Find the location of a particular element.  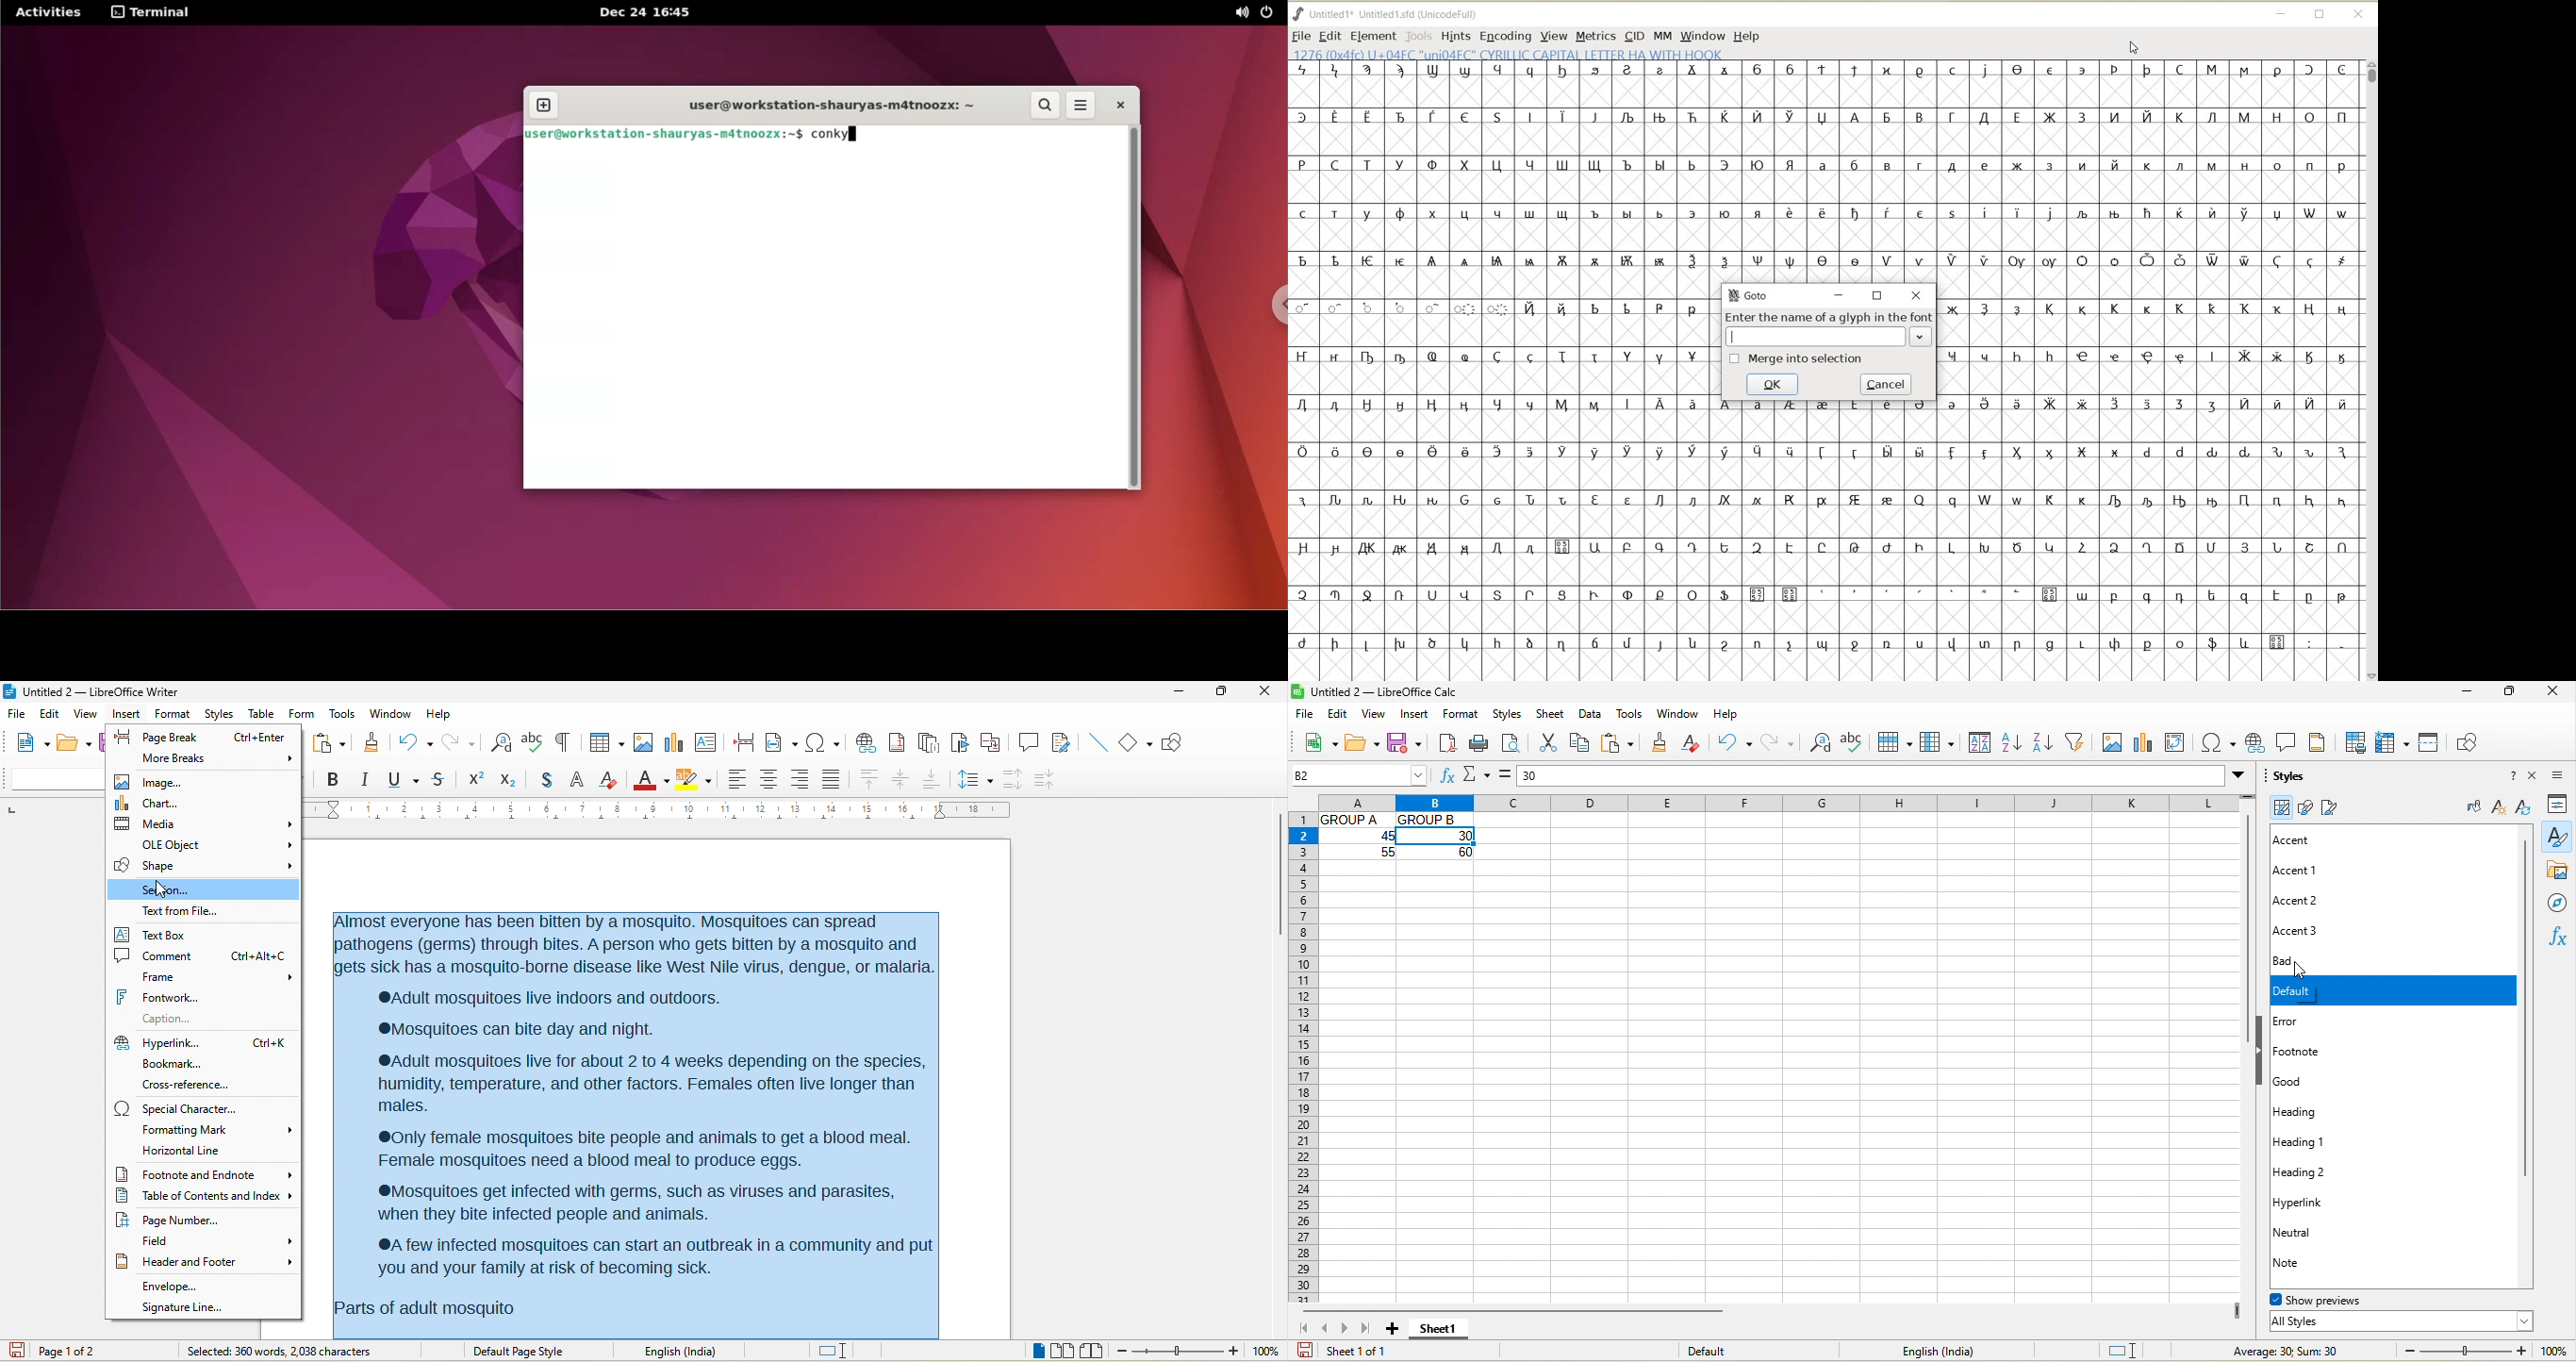

auto filter is located at coordinates (2079, 741).